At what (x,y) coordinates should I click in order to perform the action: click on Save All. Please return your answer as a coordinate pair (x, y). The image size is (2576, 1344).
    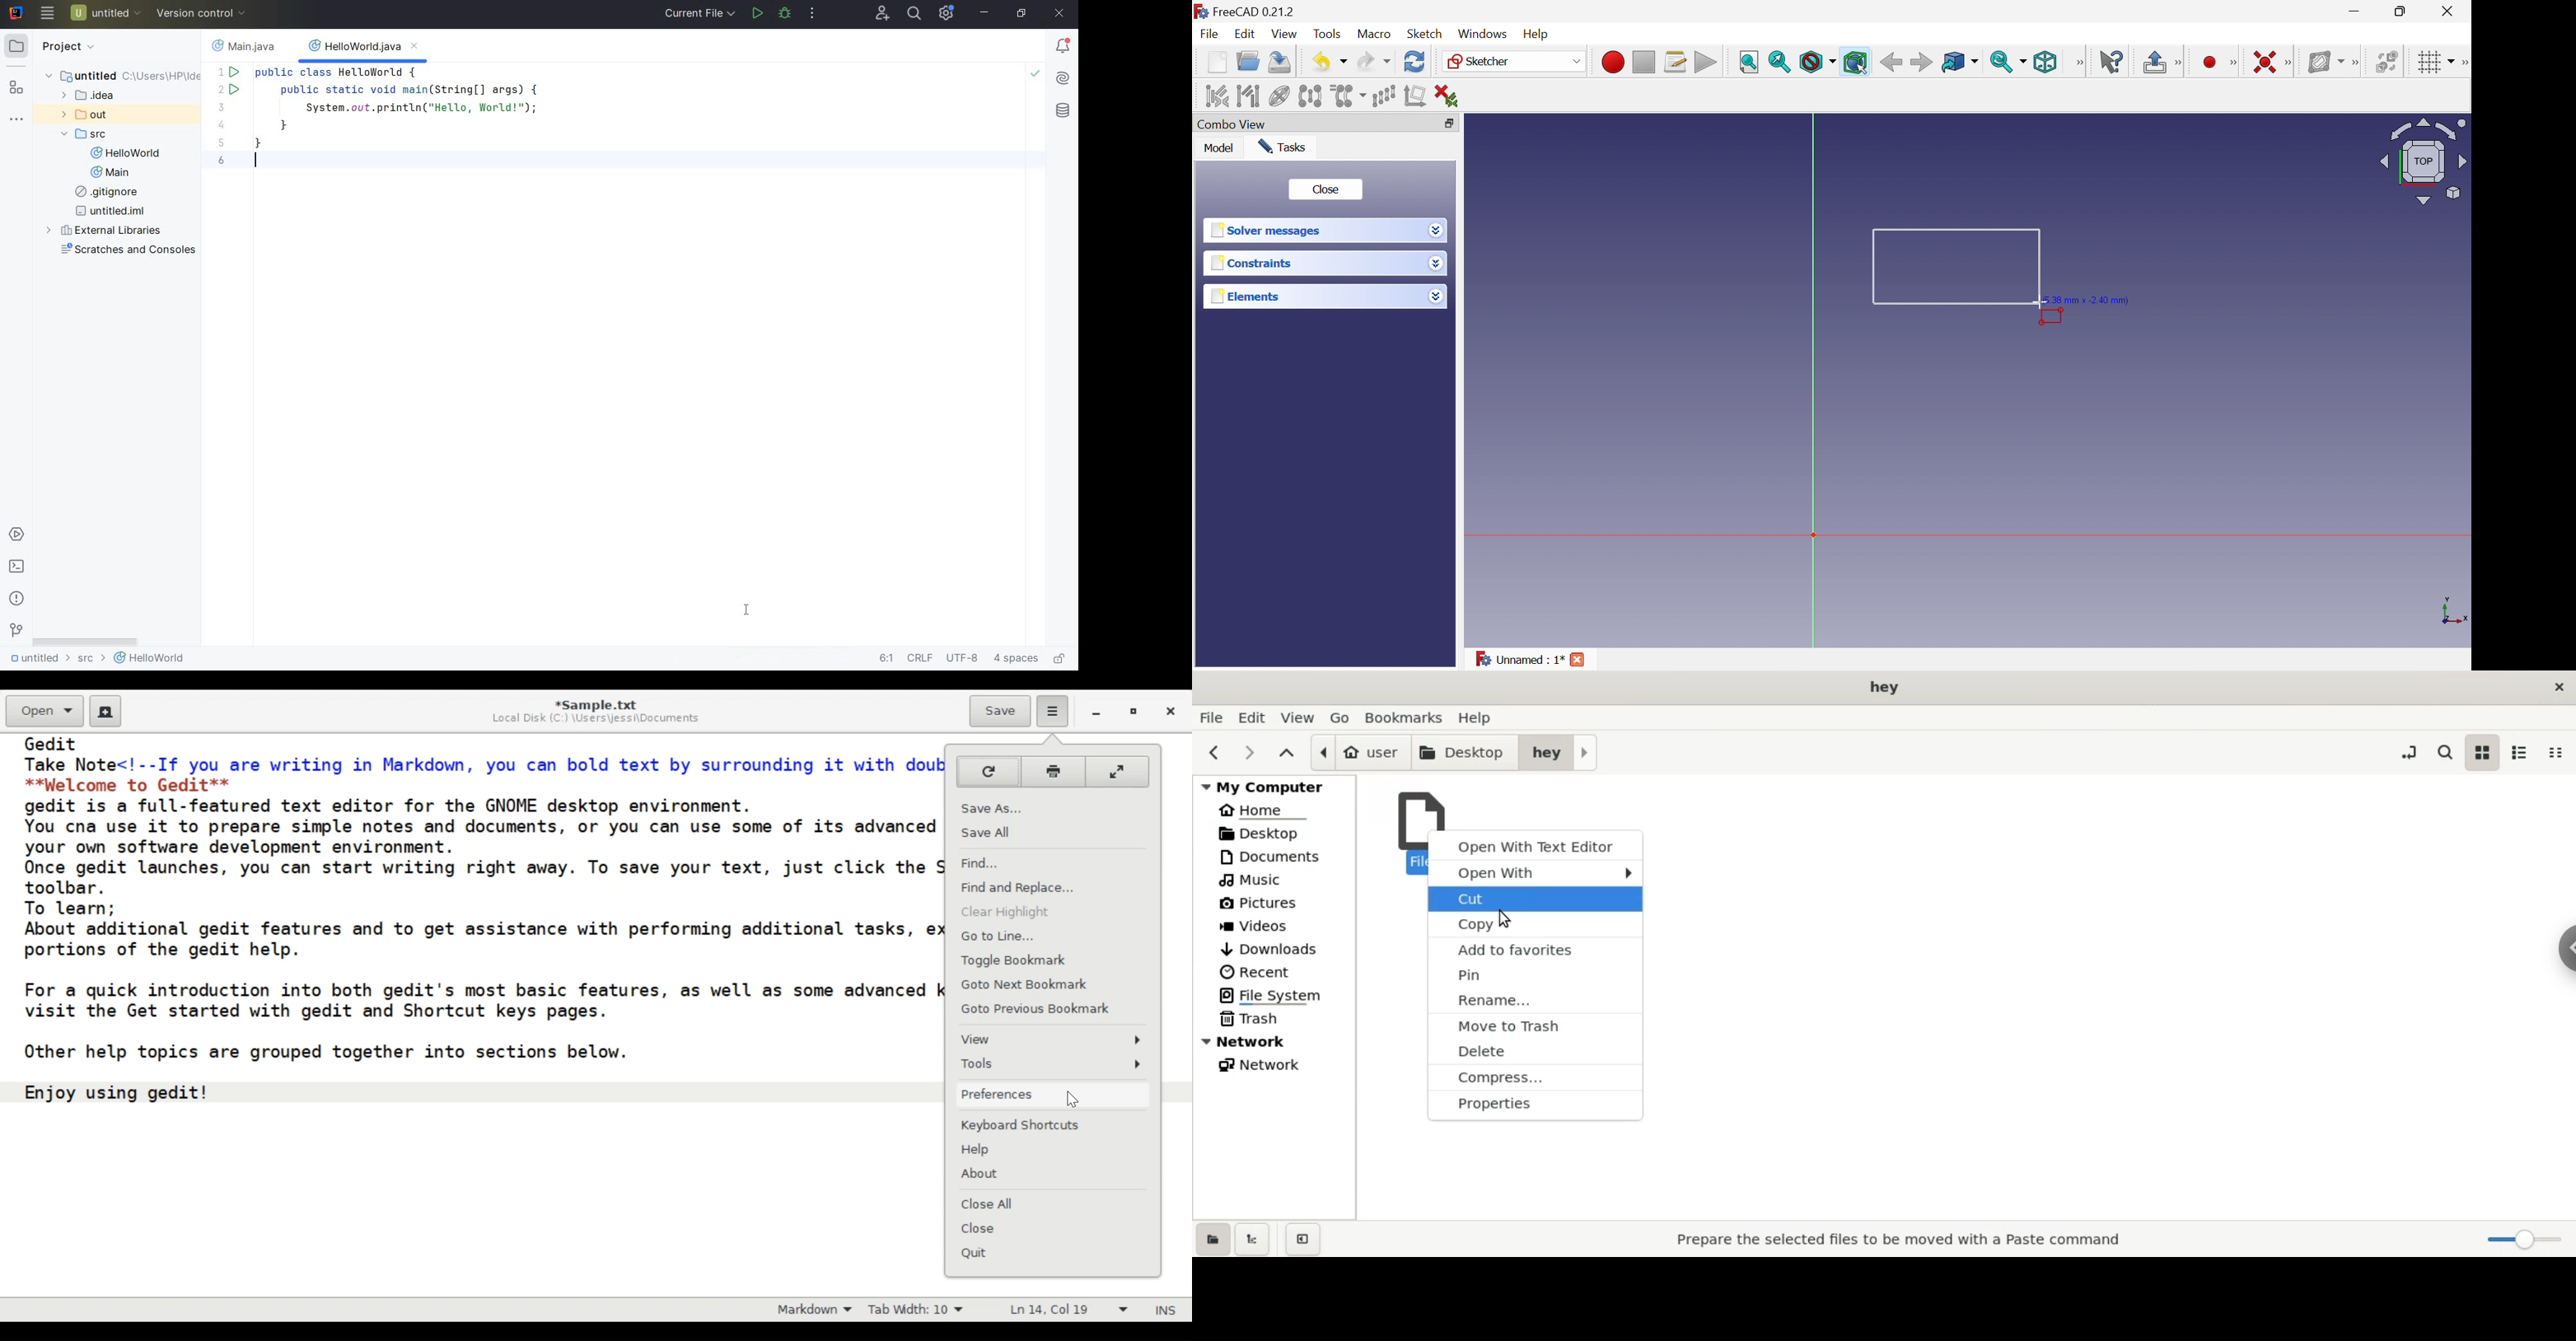
    Looking at the image, I should click on (1051, 832).